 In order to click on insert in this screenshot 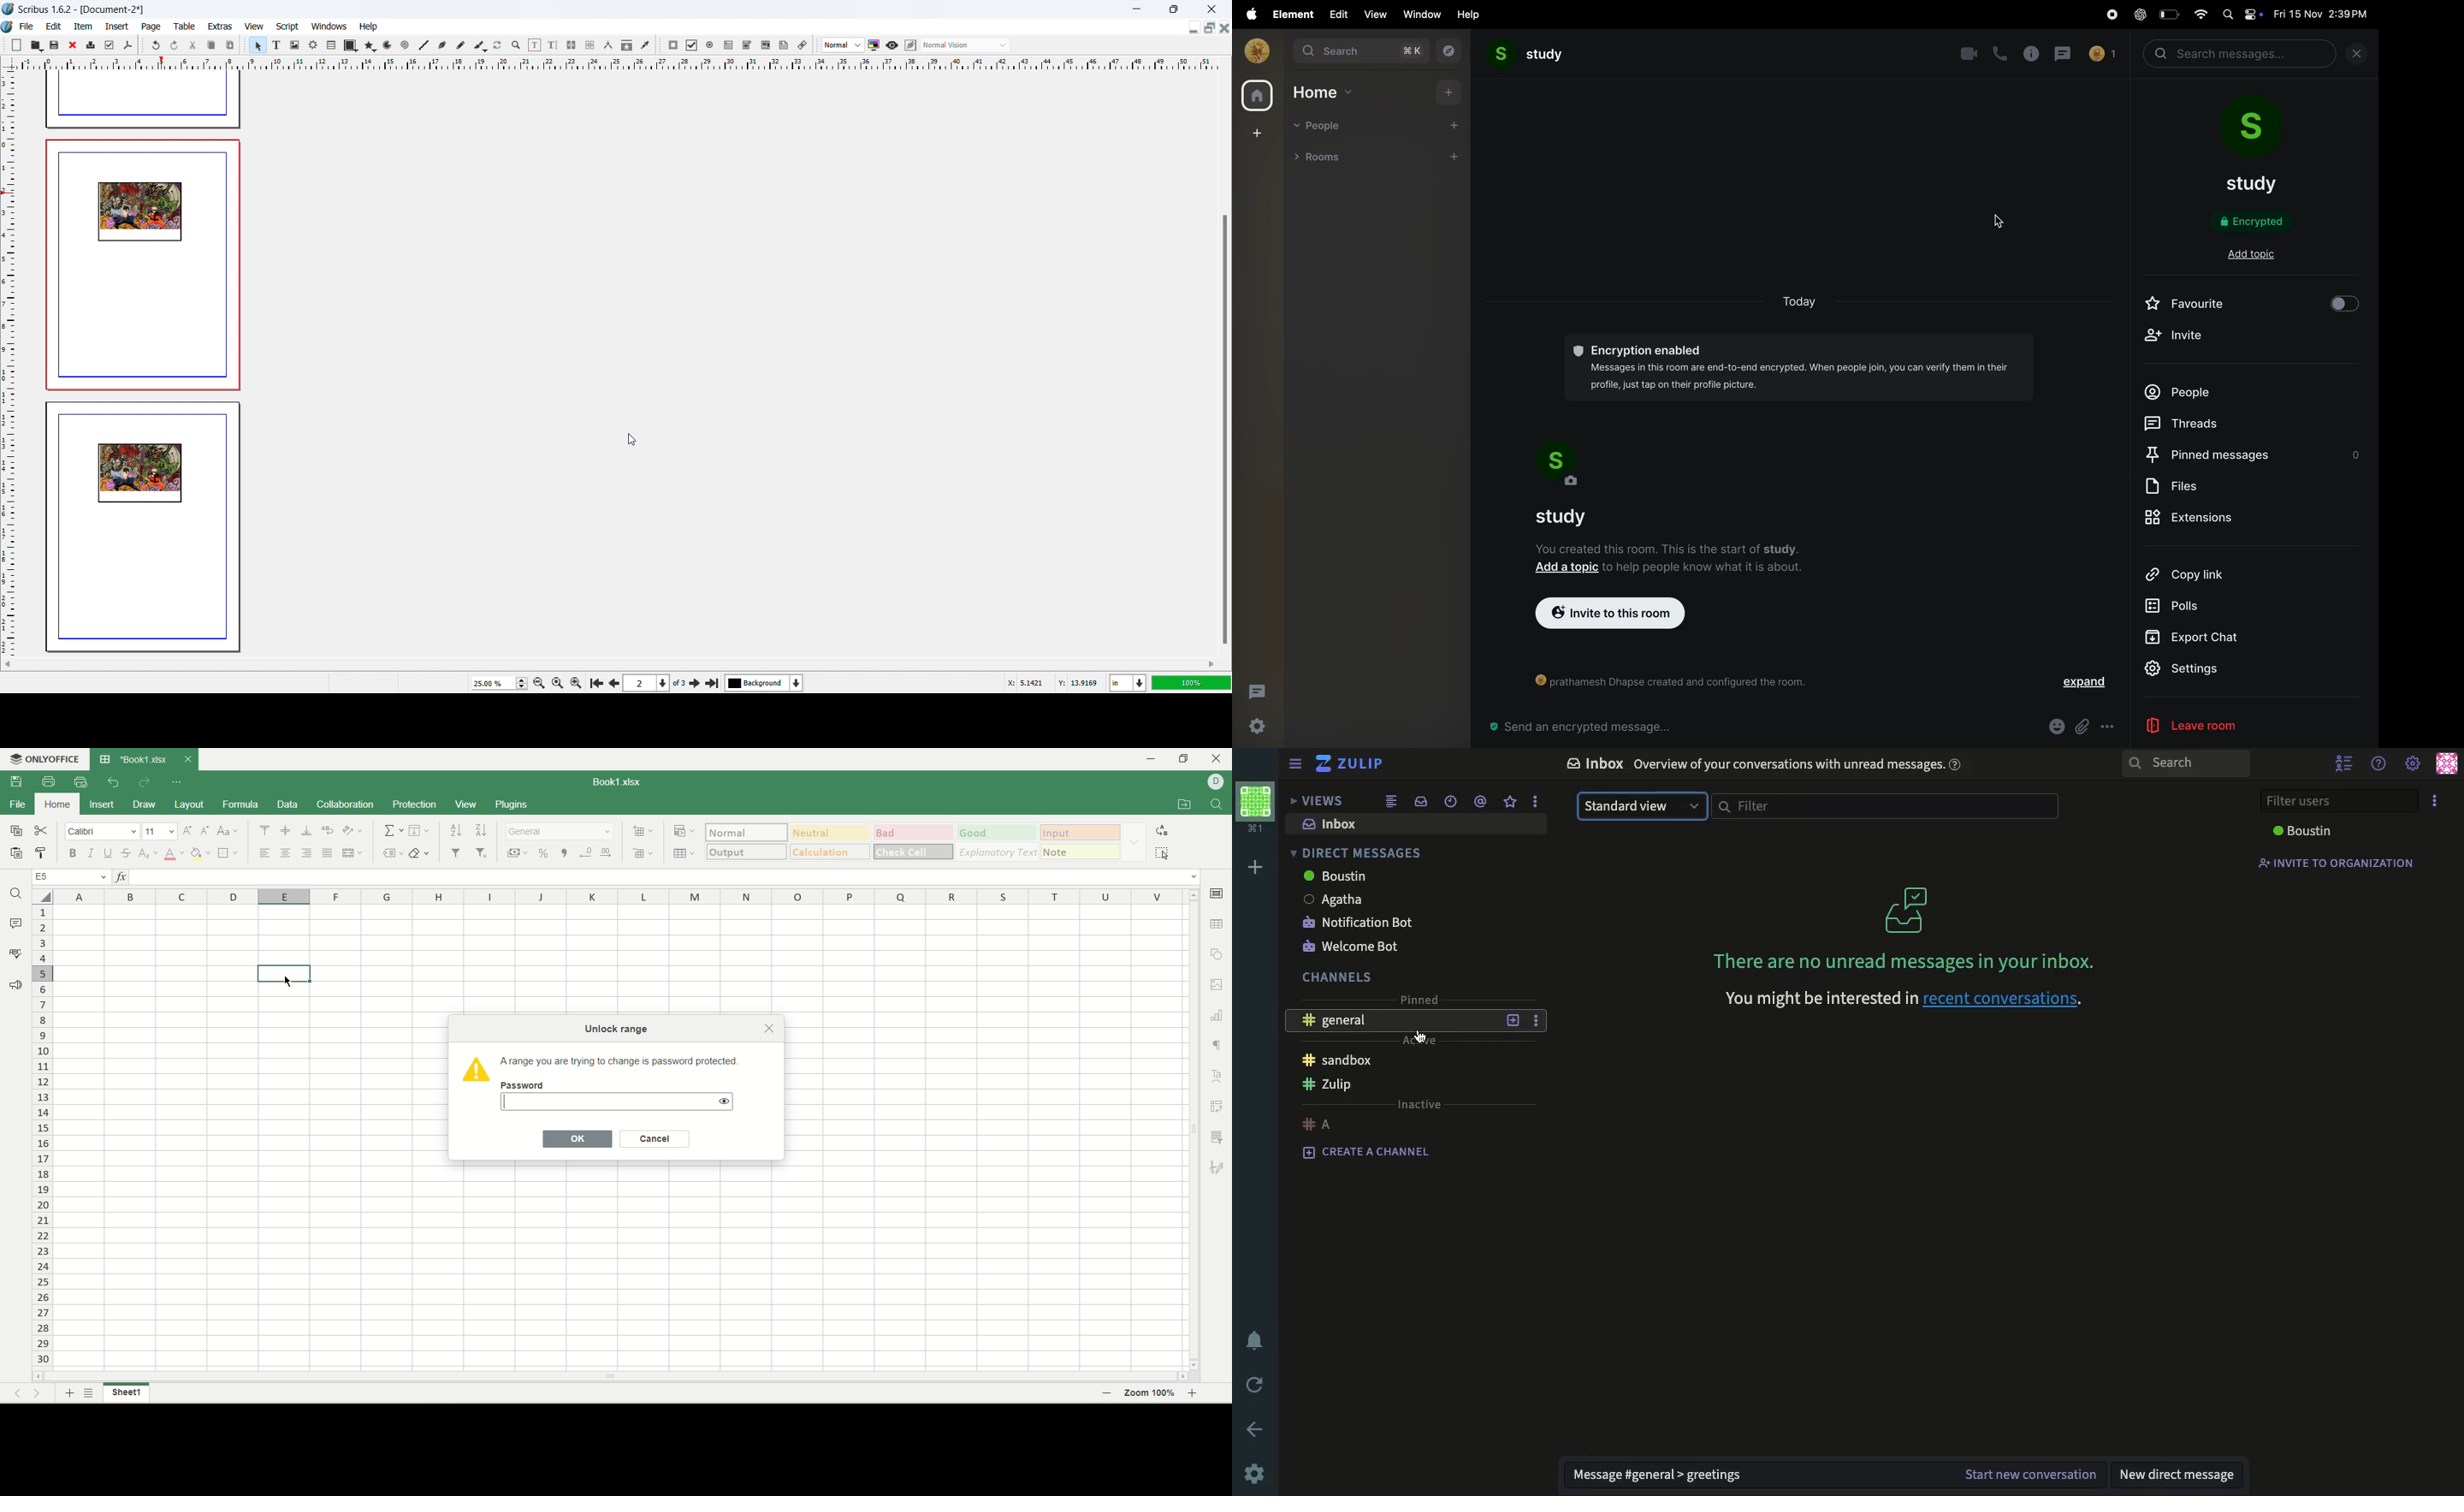, I will do `click(118, 26)`.